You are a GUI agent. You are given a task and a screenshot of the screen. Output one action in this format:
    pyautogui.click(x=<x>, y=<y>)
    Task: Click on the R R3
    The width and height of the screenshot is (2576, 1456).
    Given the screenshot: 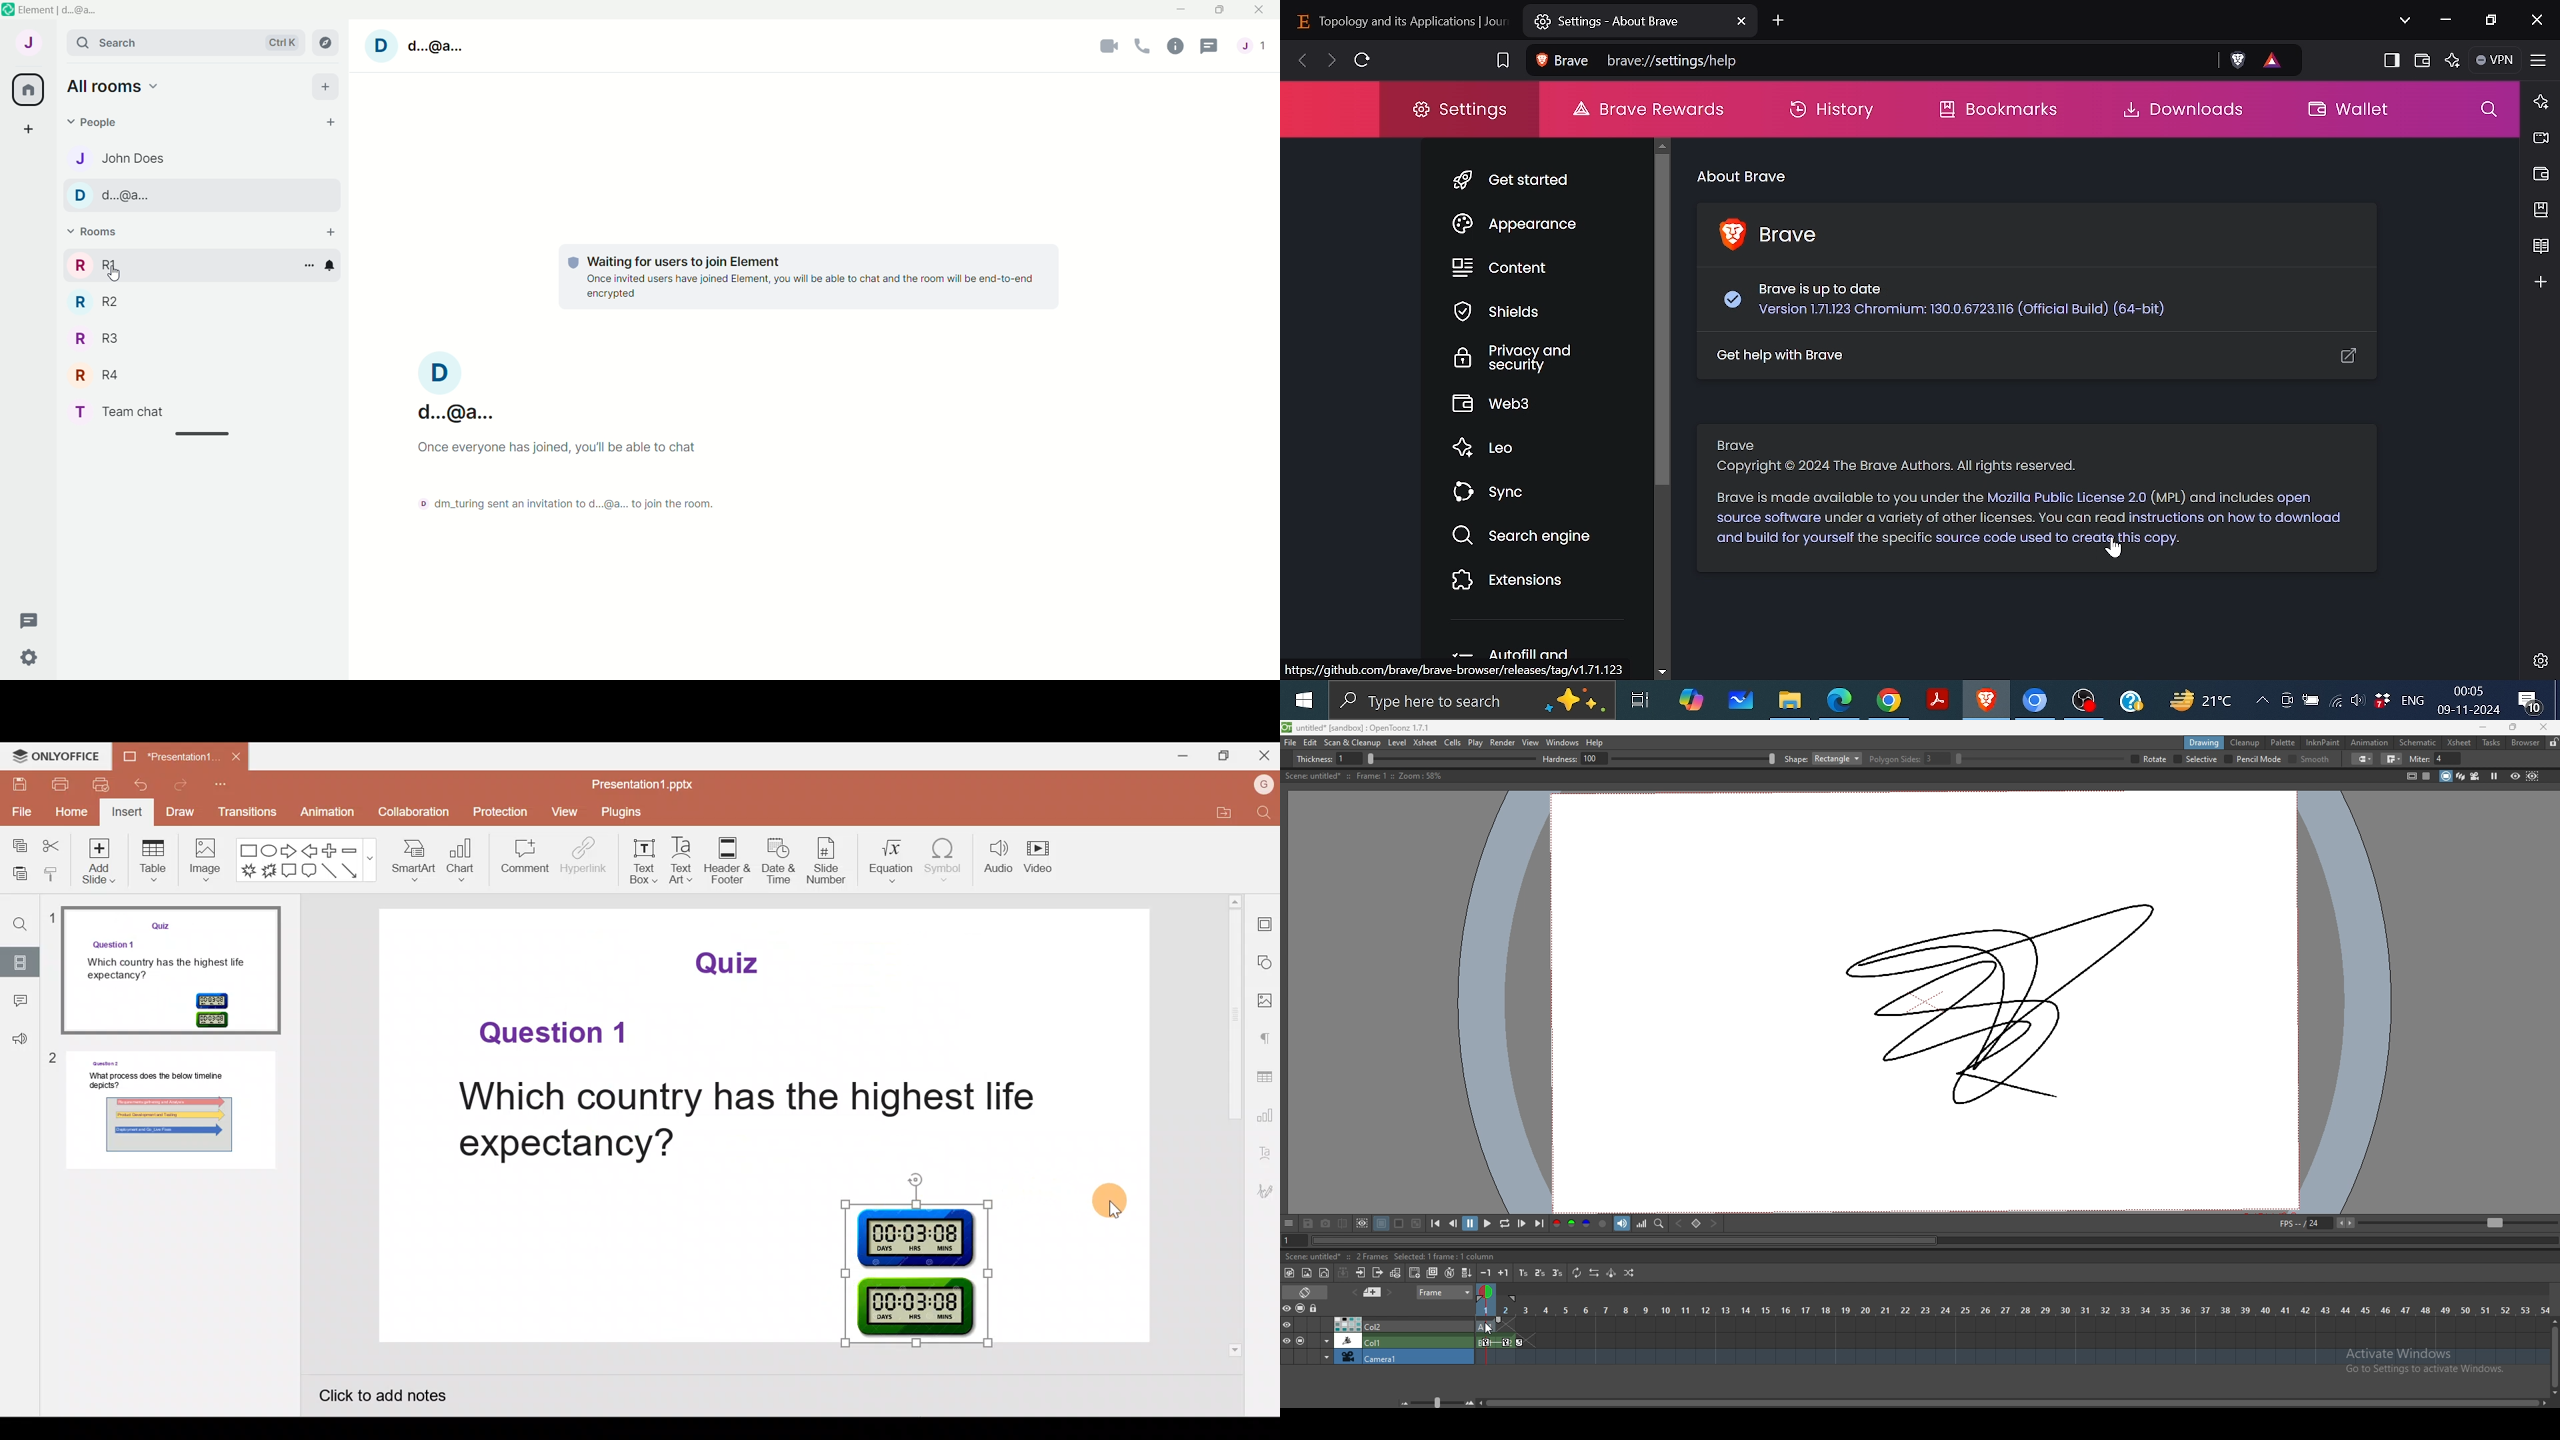 What is the action you would take?
    pyautogui.click(x=105, y=337)
    